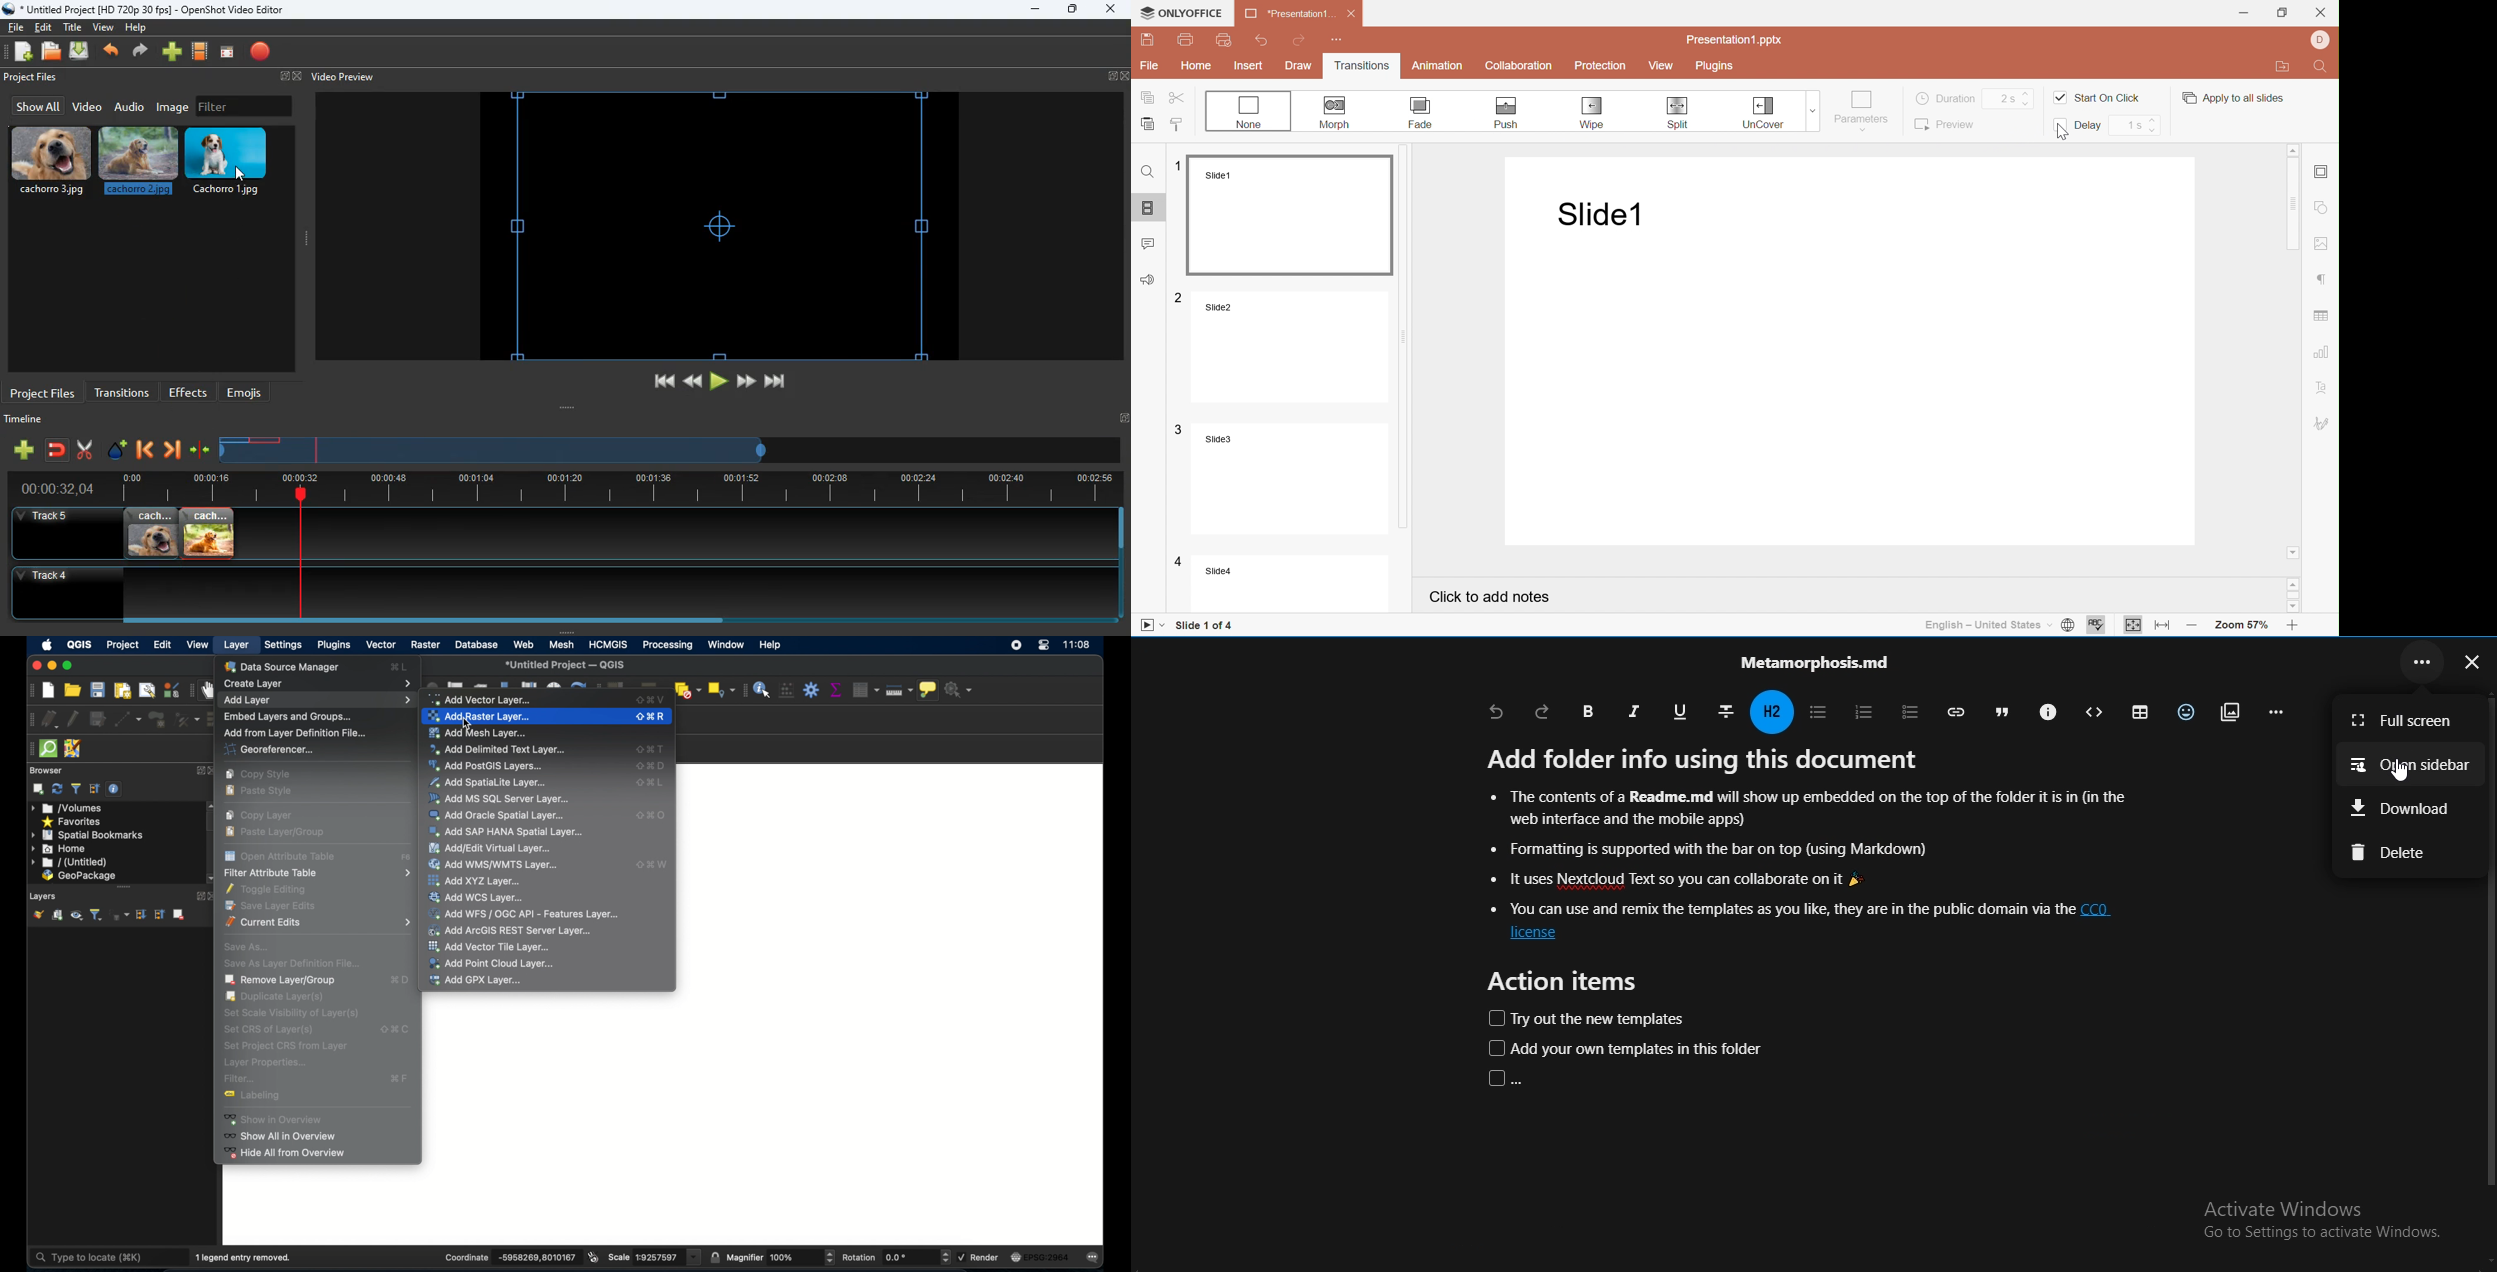 The width and height of the screenshot is (2520, 1288). What do you see at coordinates (860, 1256) in the screenshot?
I see `rotations` at bounding box center [860, 1256].